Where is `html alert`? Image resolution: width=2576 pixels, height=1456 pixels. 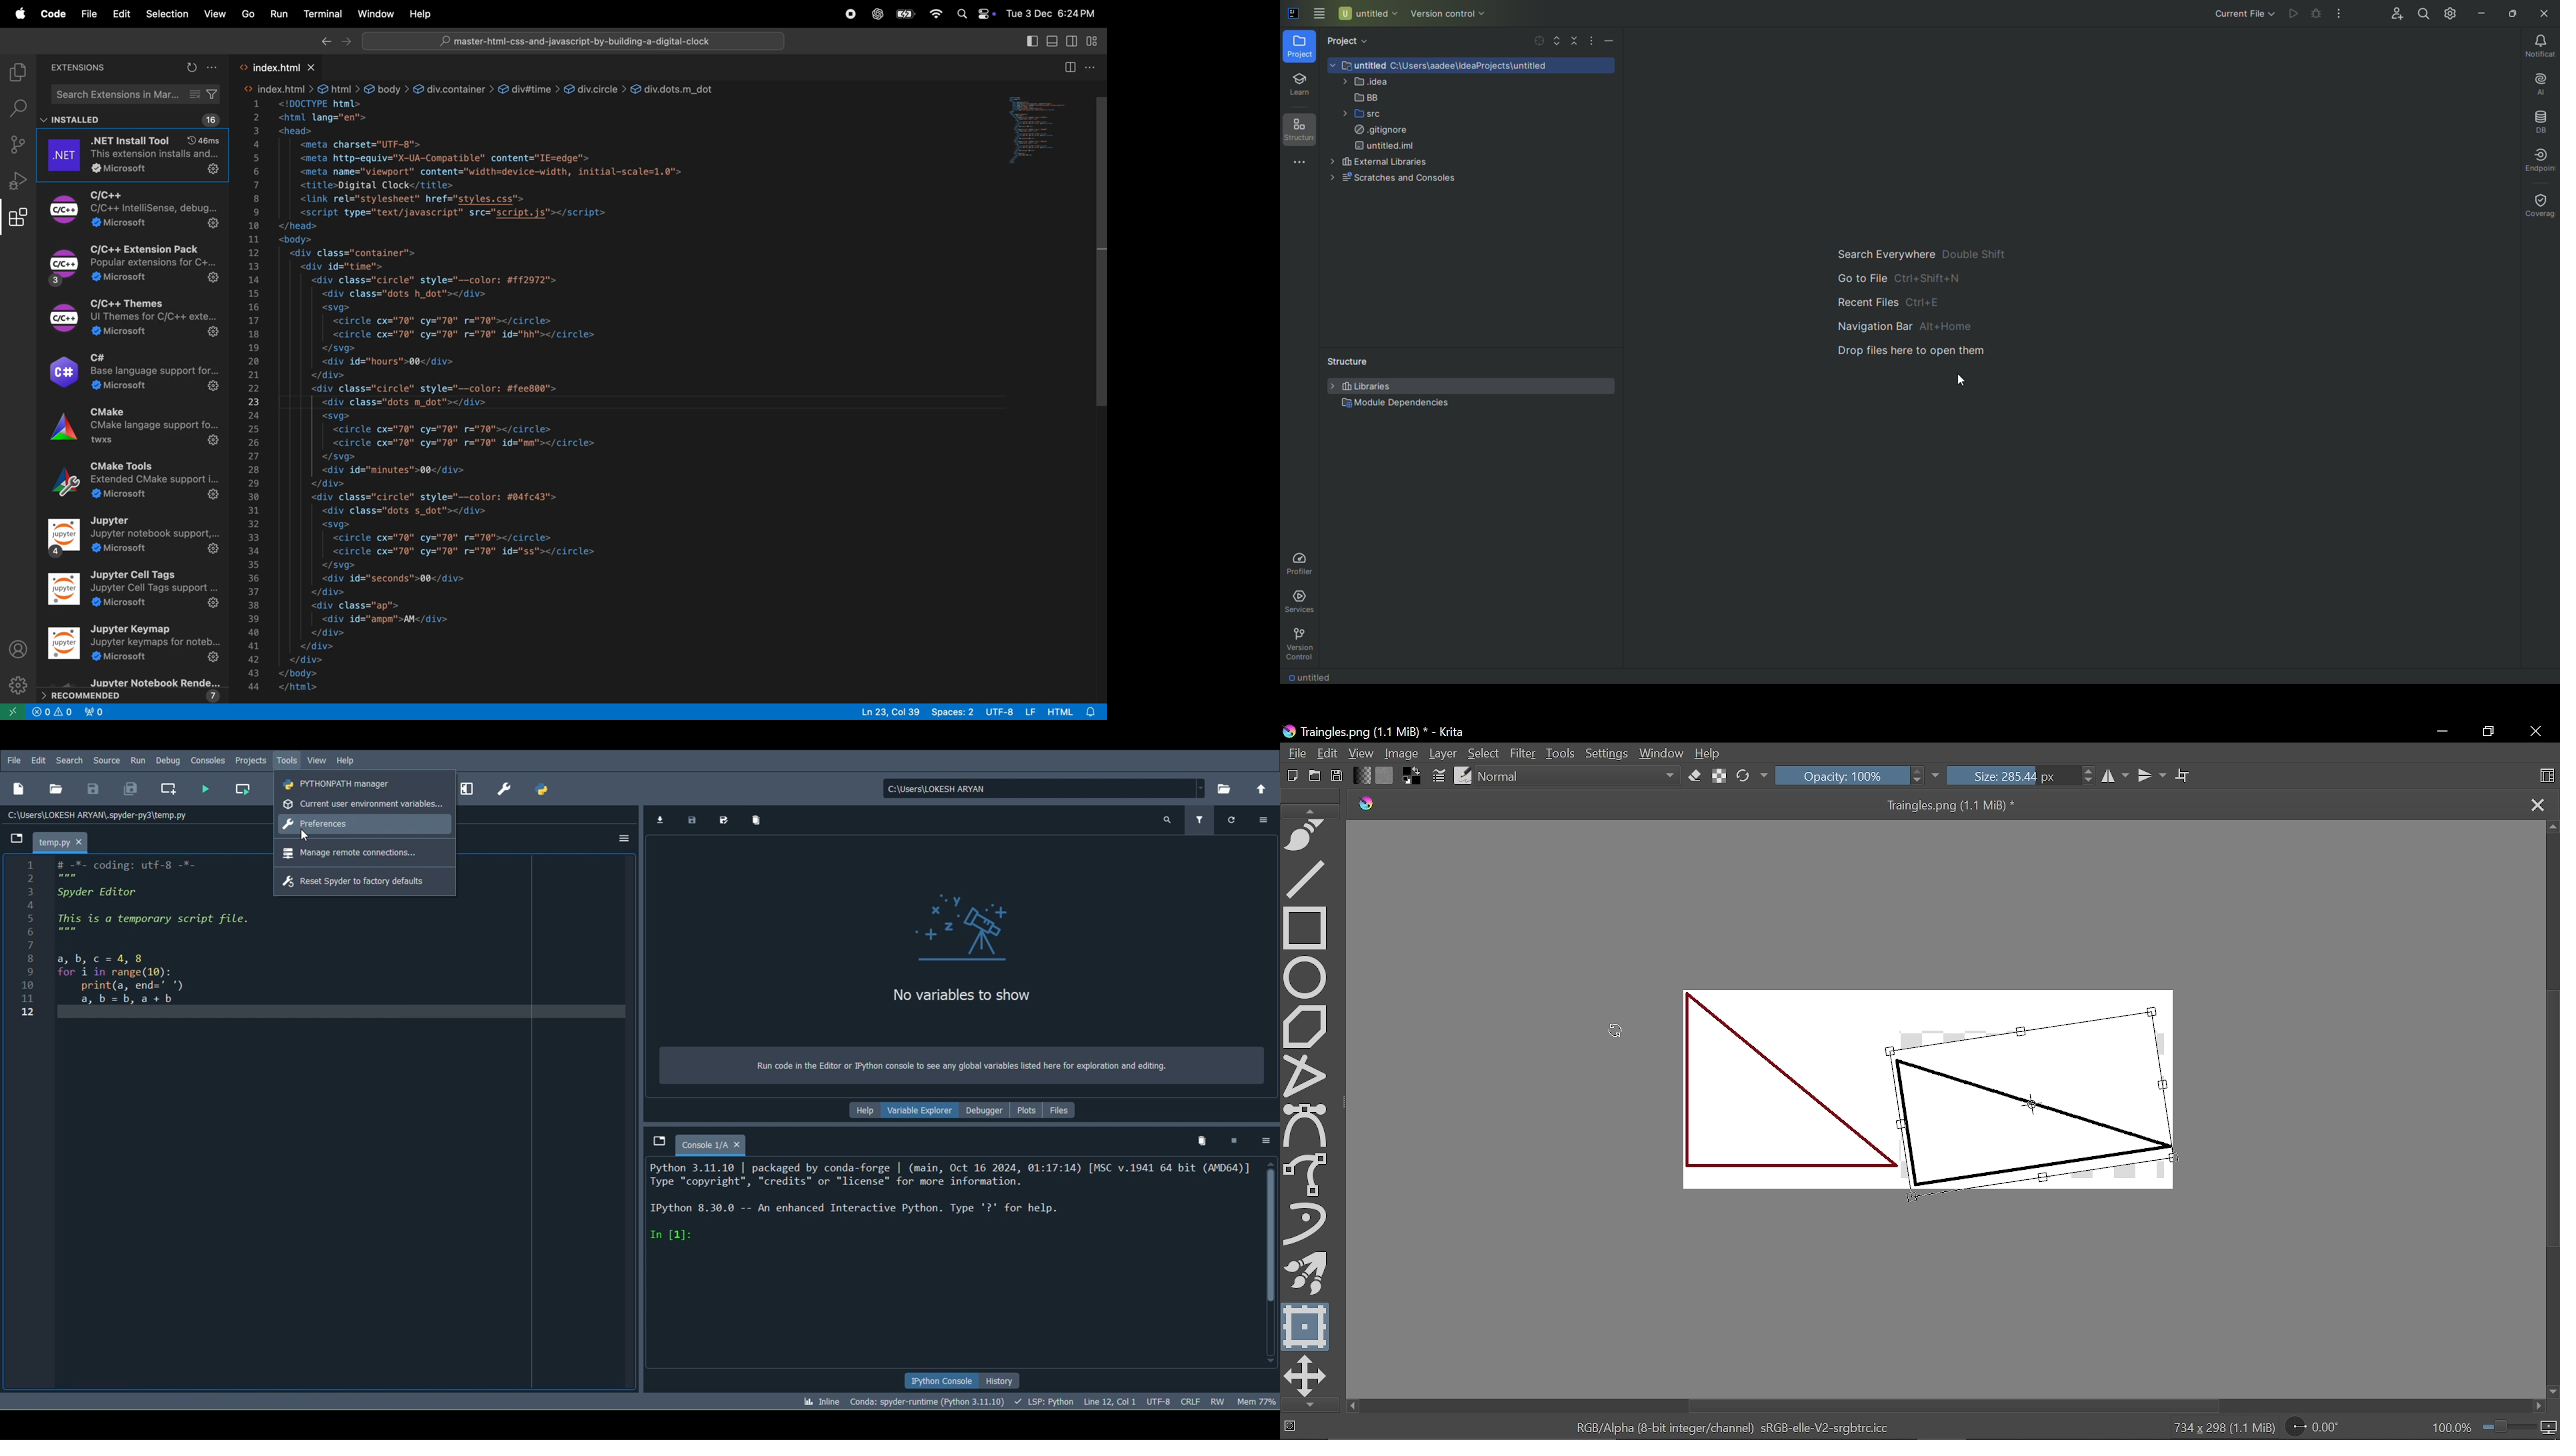
html alert is located at coordinates (1064, 711).